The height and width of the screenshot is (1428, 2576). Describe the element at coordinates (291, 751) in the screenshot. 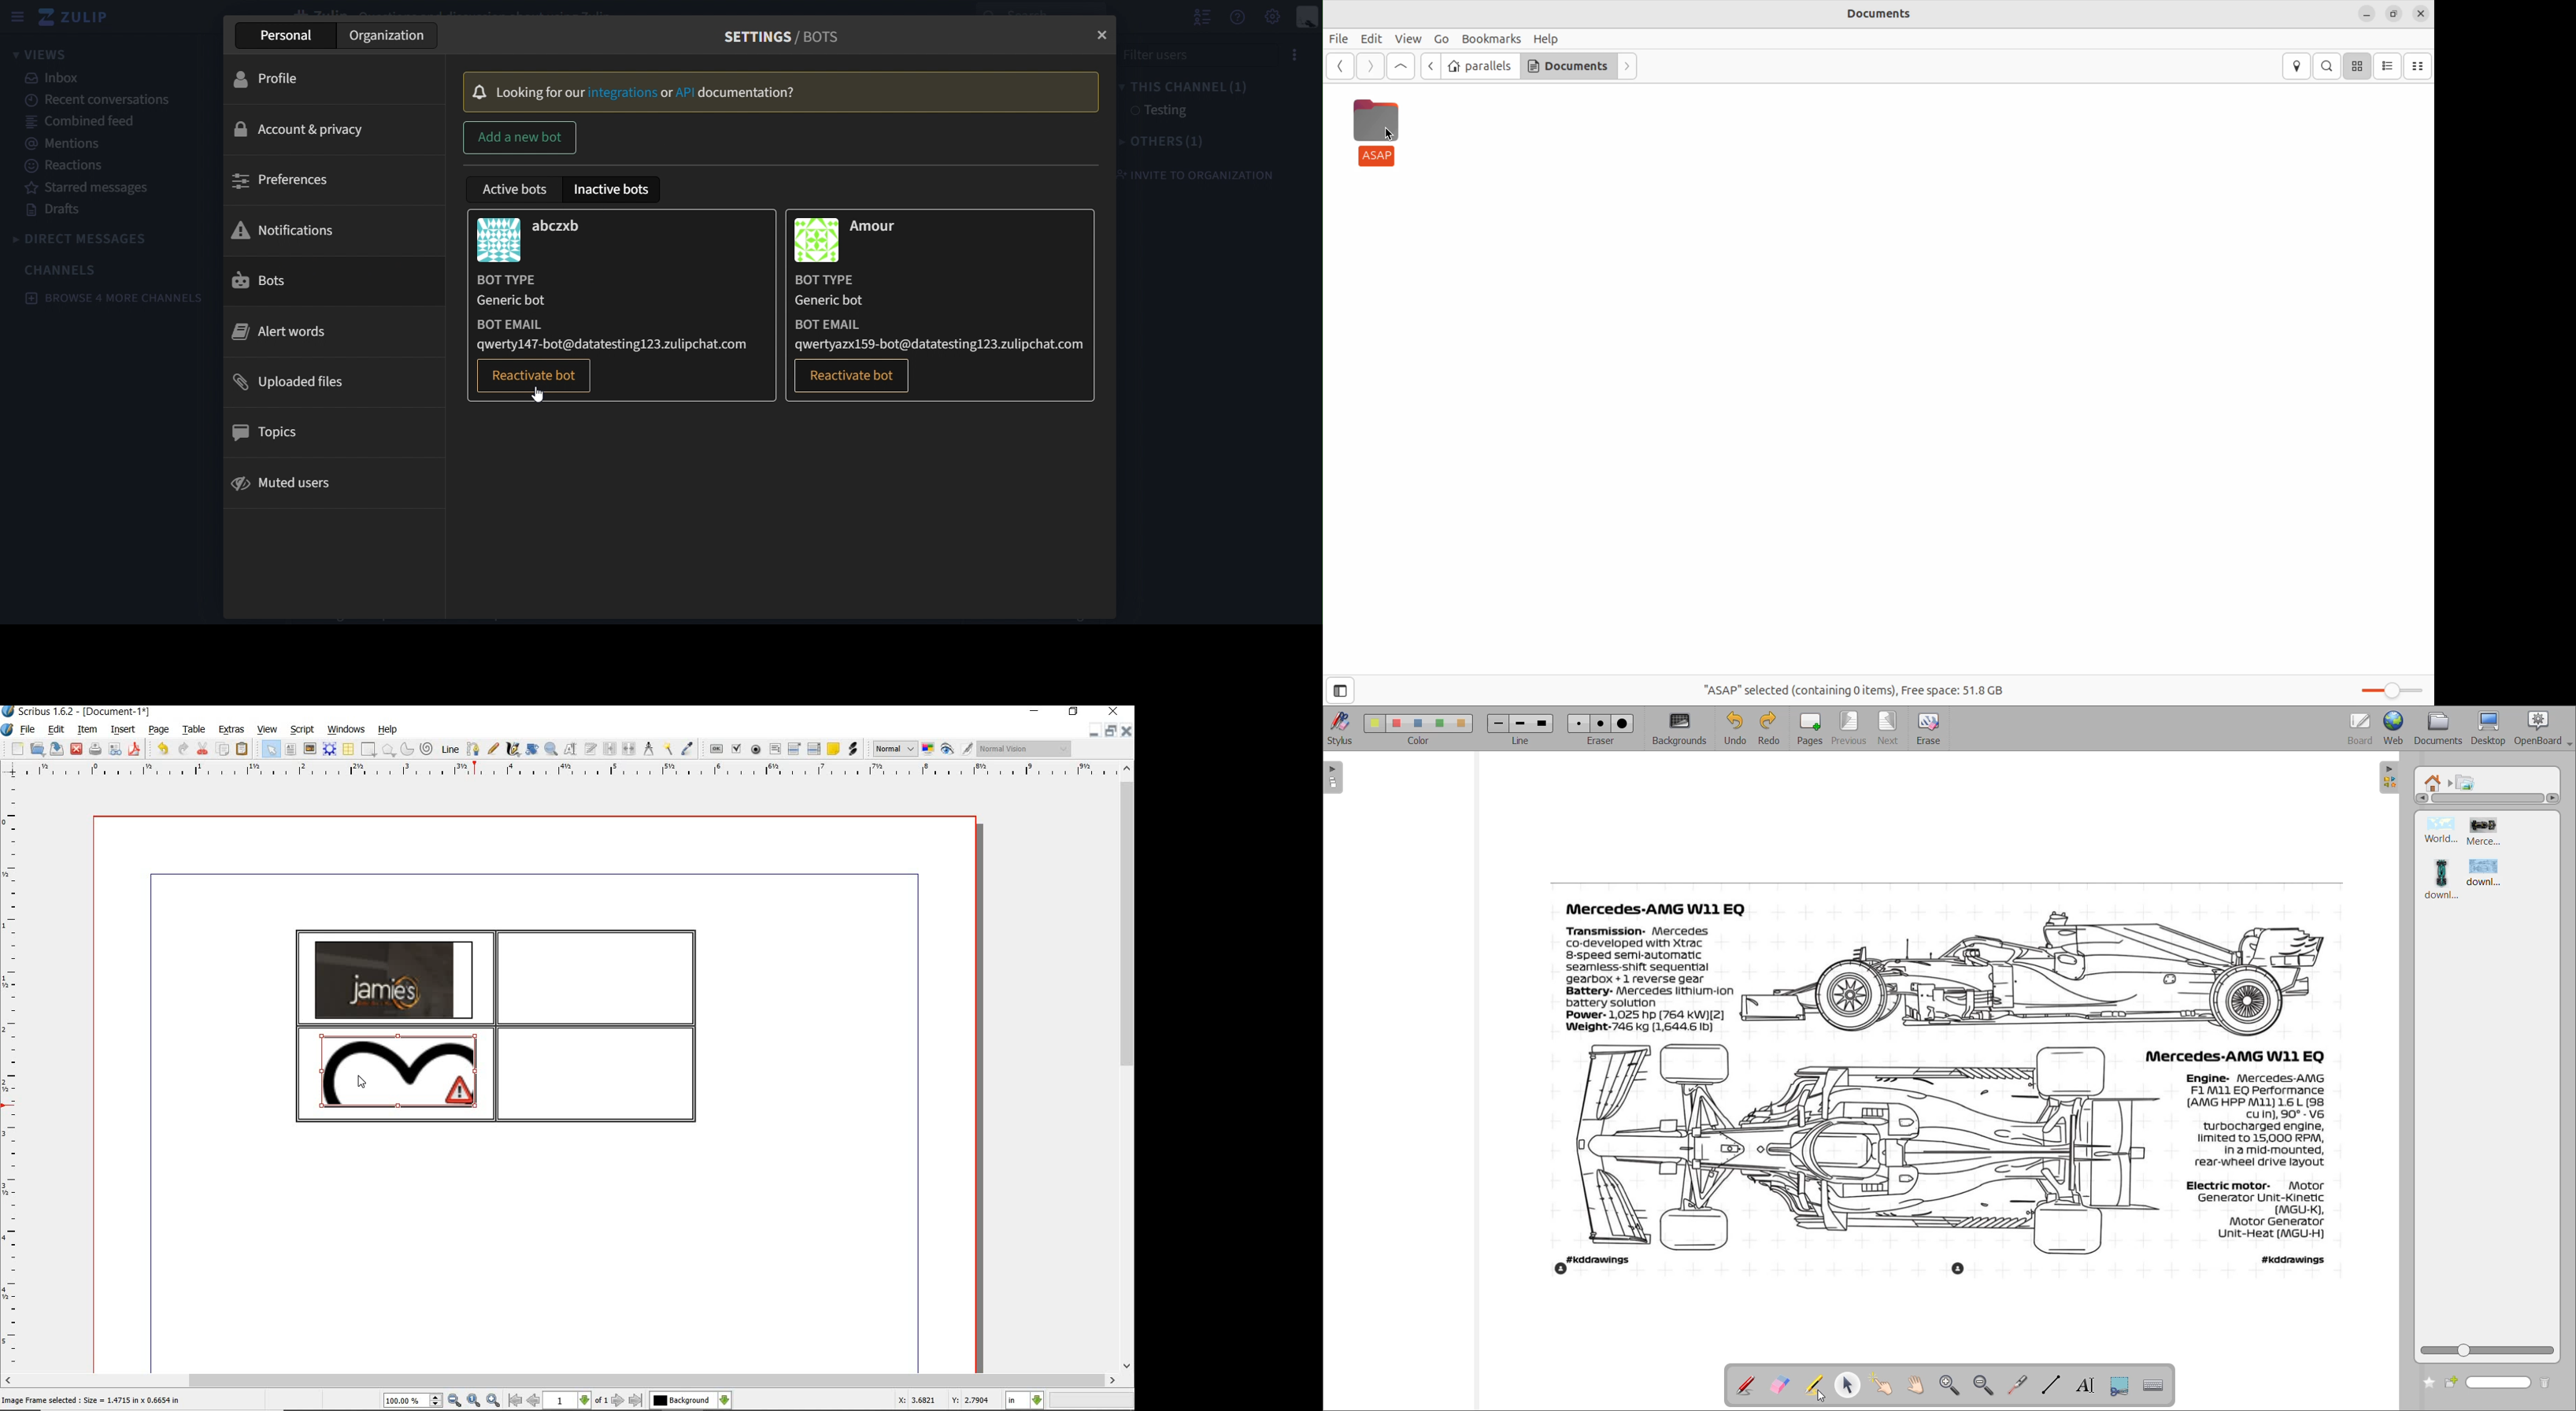

I see `text frame` at that location.